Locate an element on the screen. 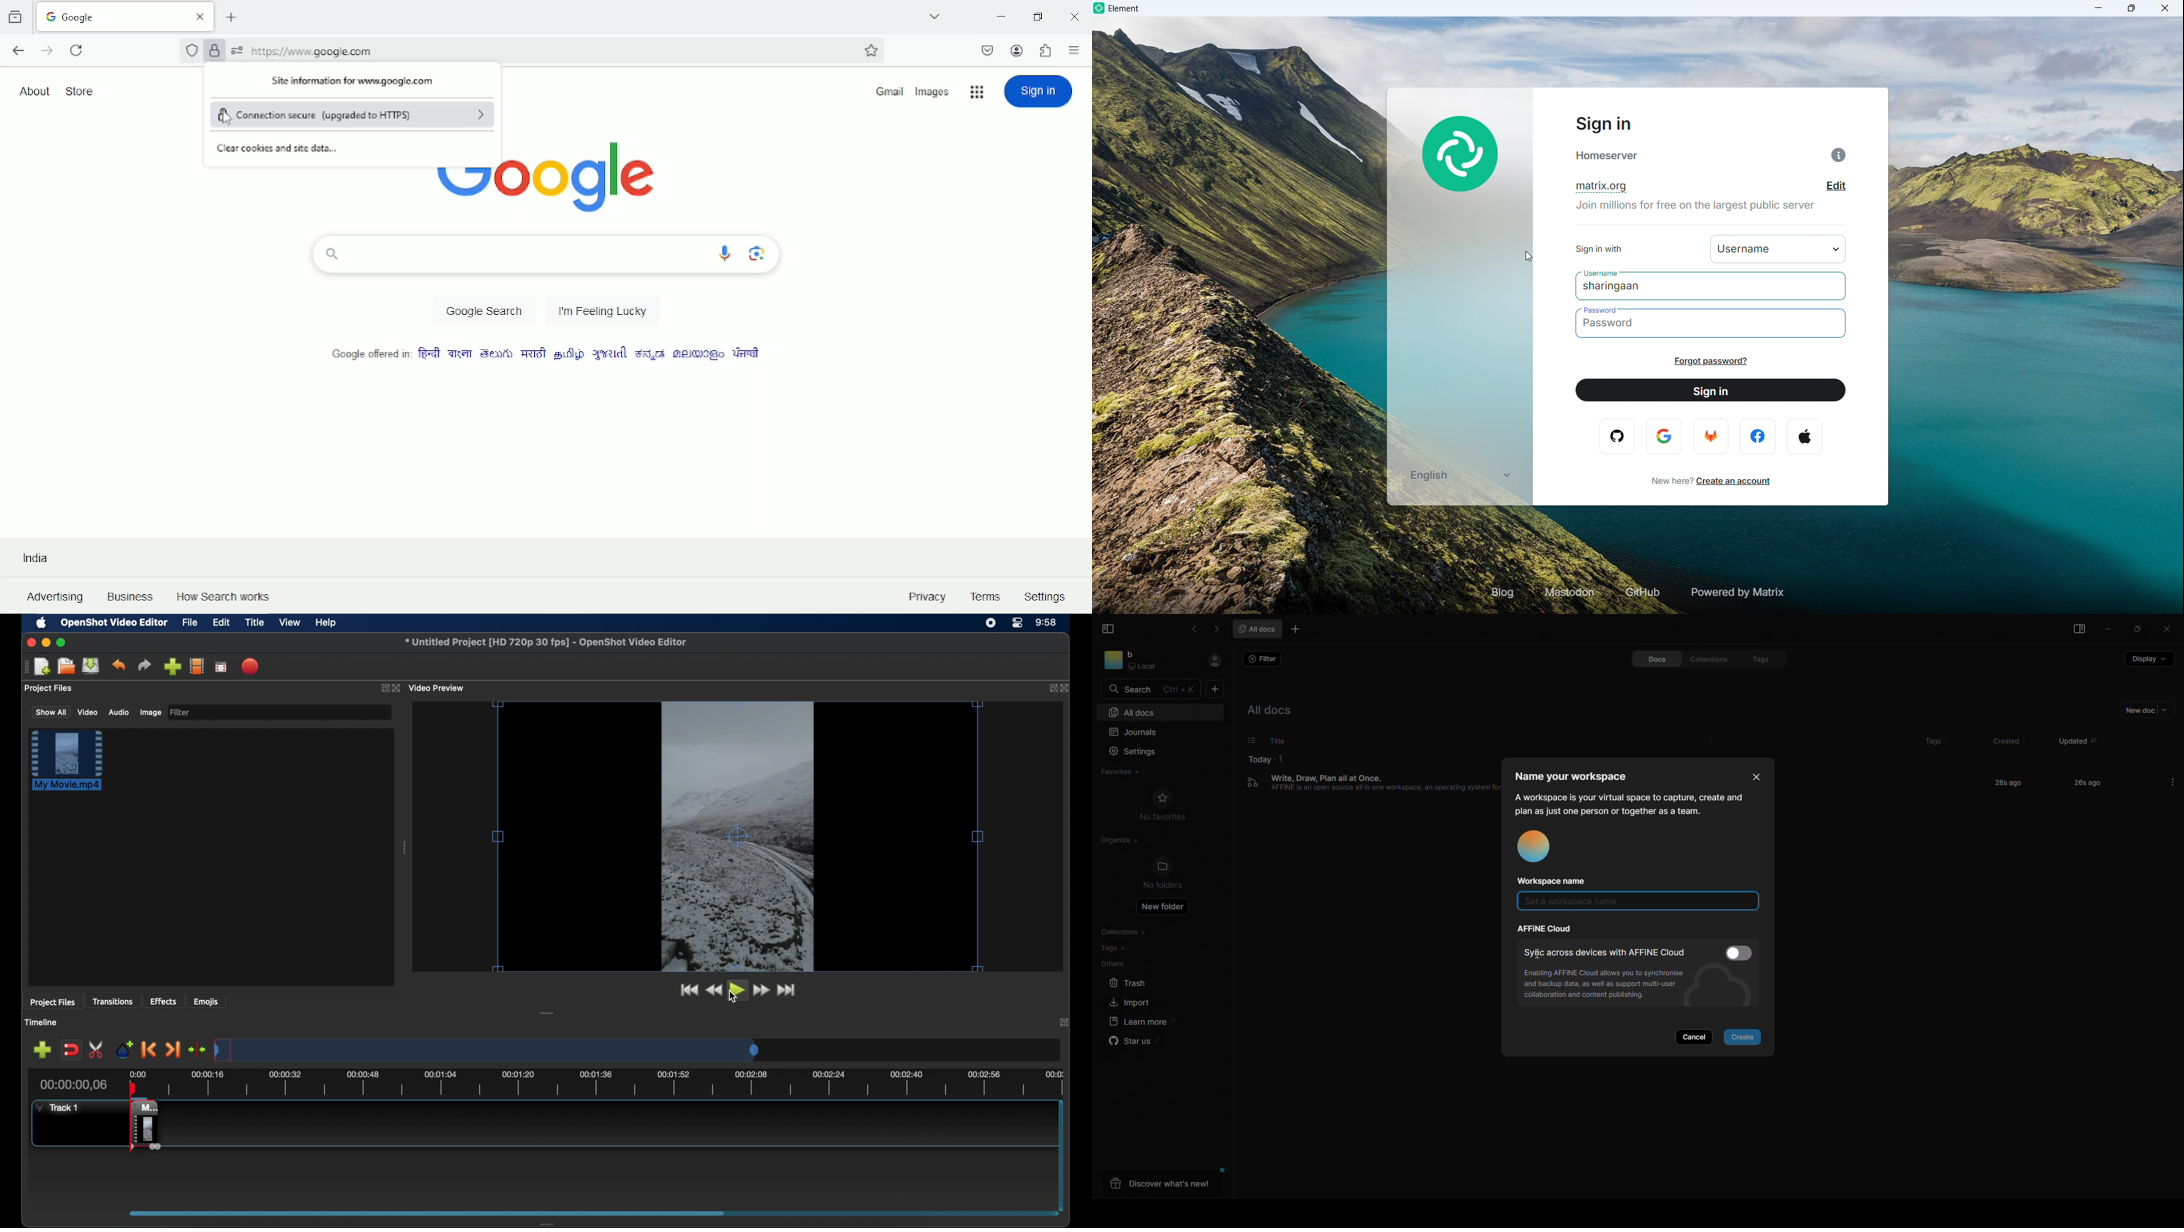 The image size is (2184, 1232). close  is located at coordinates (2165, 8).